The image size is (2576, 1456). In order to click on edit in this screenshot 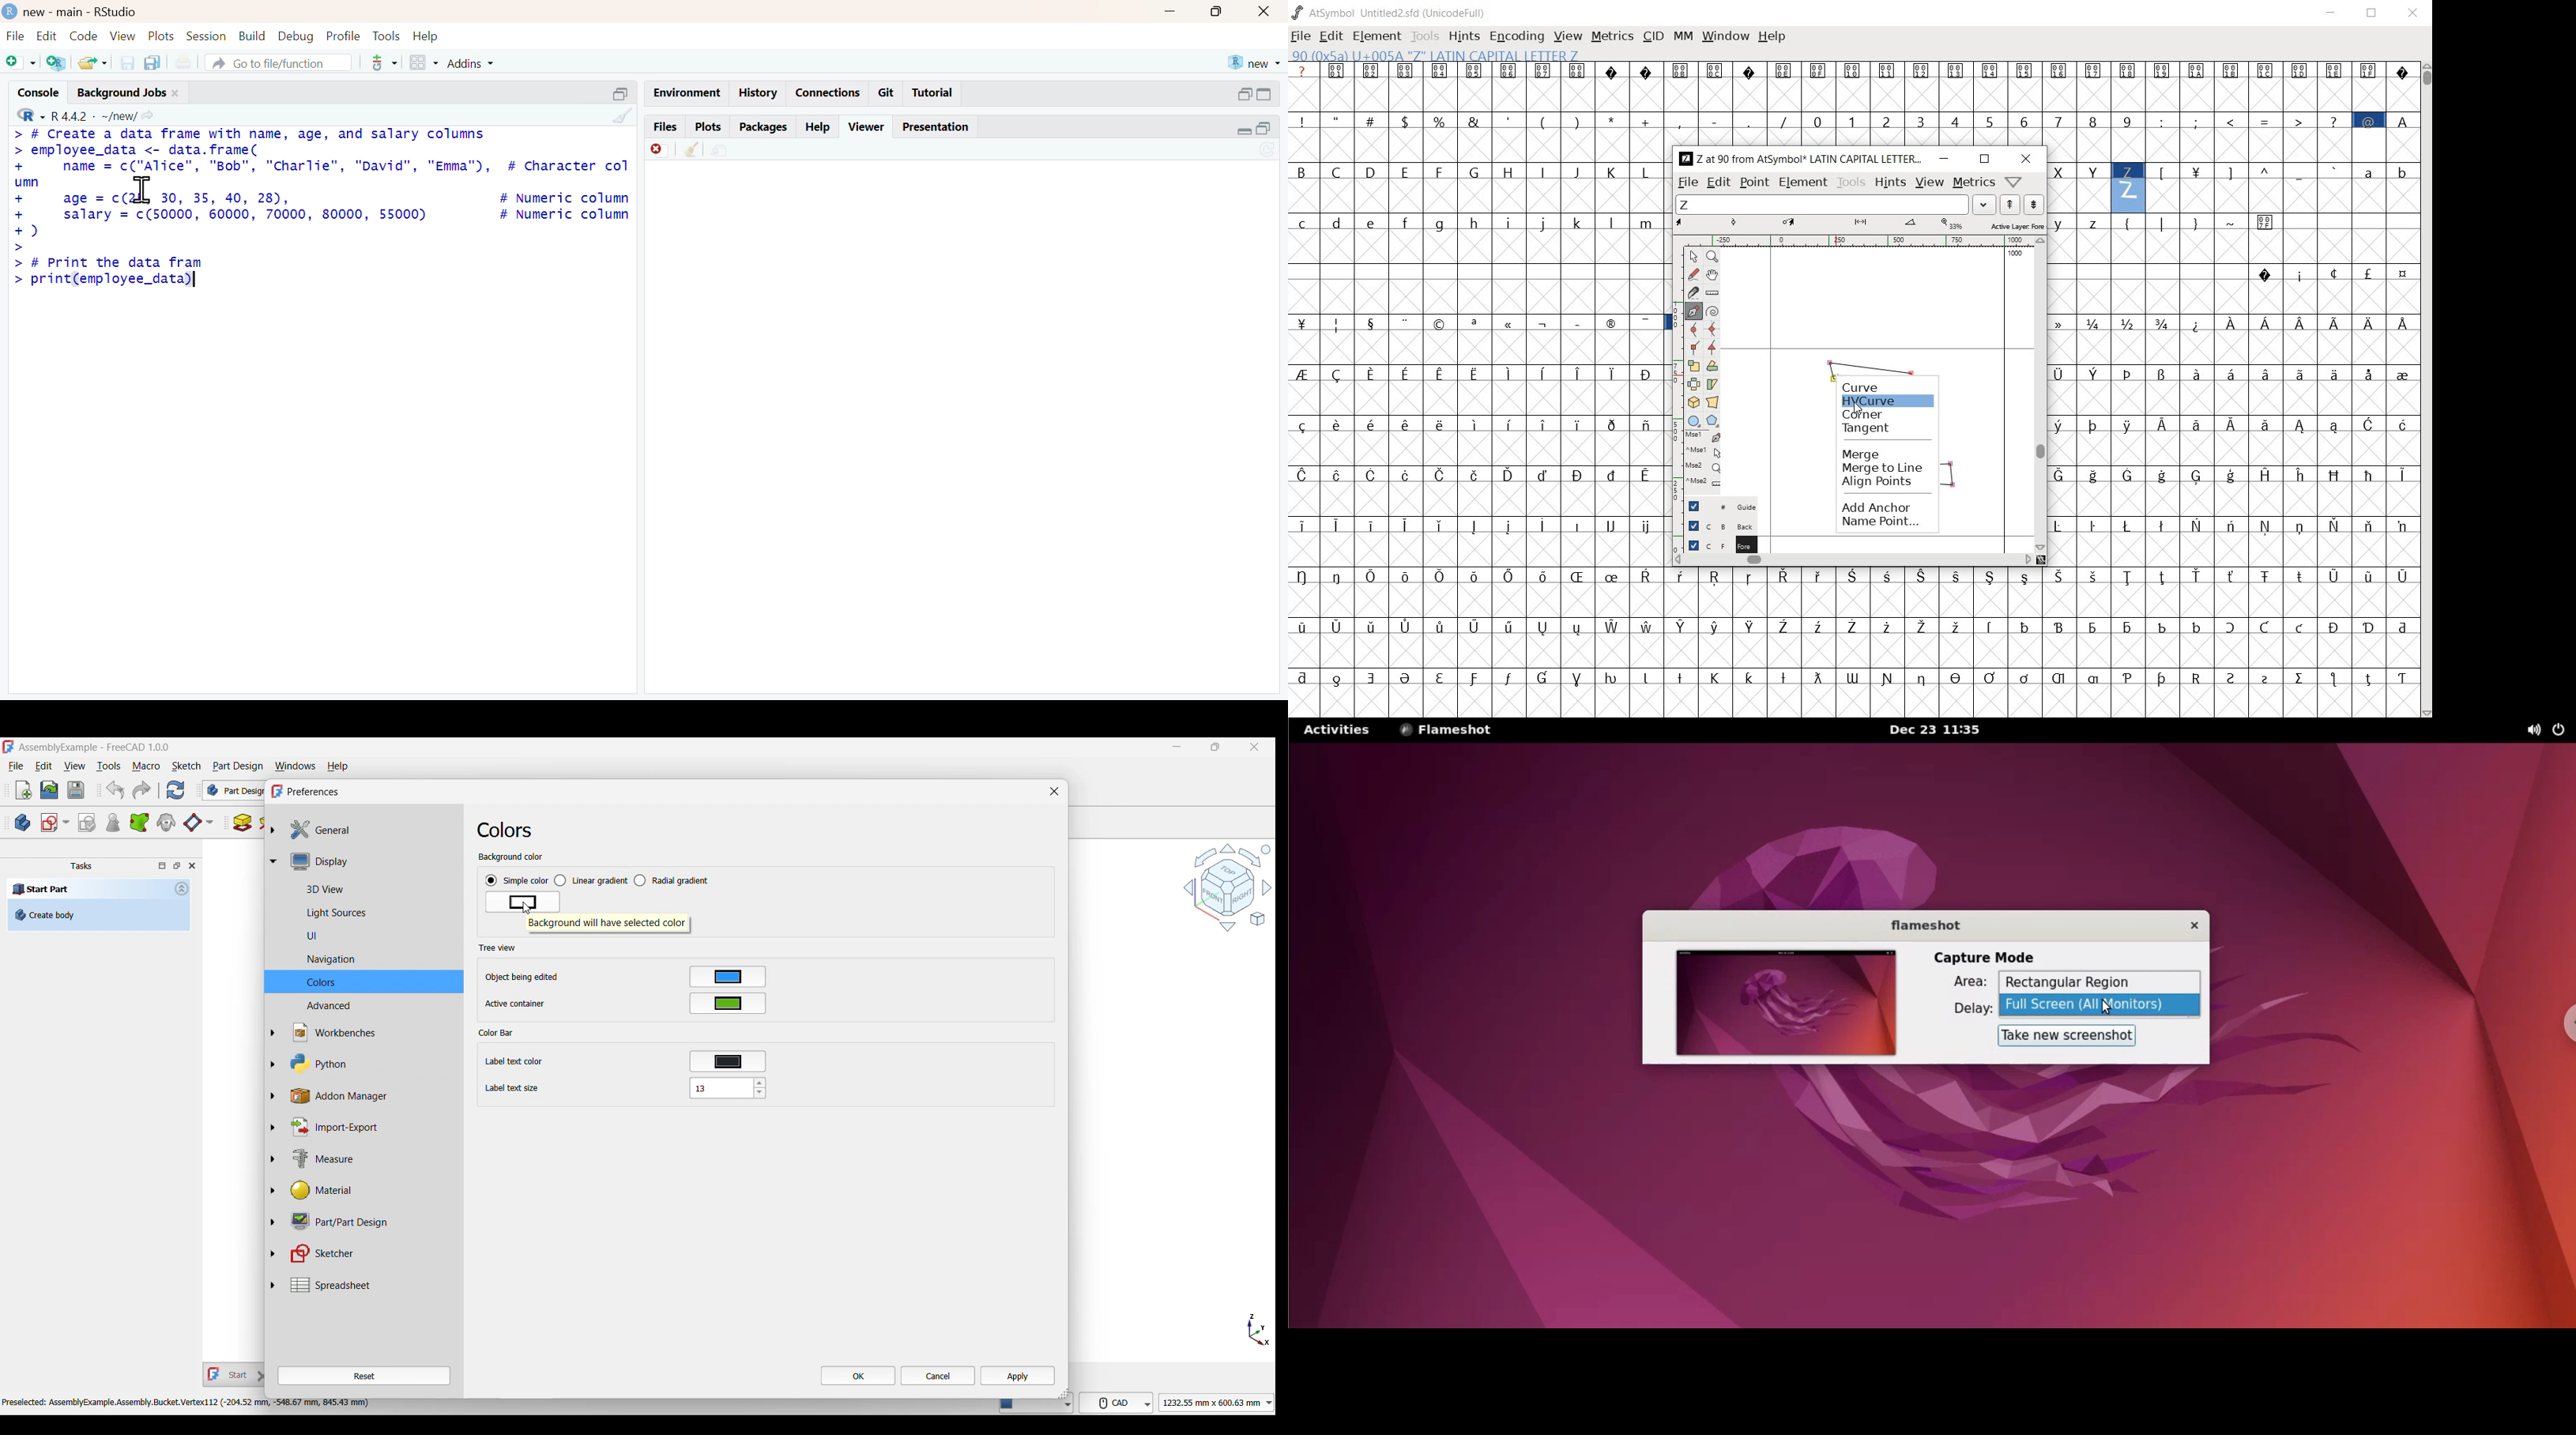, I will do `click(1718, 183)`.